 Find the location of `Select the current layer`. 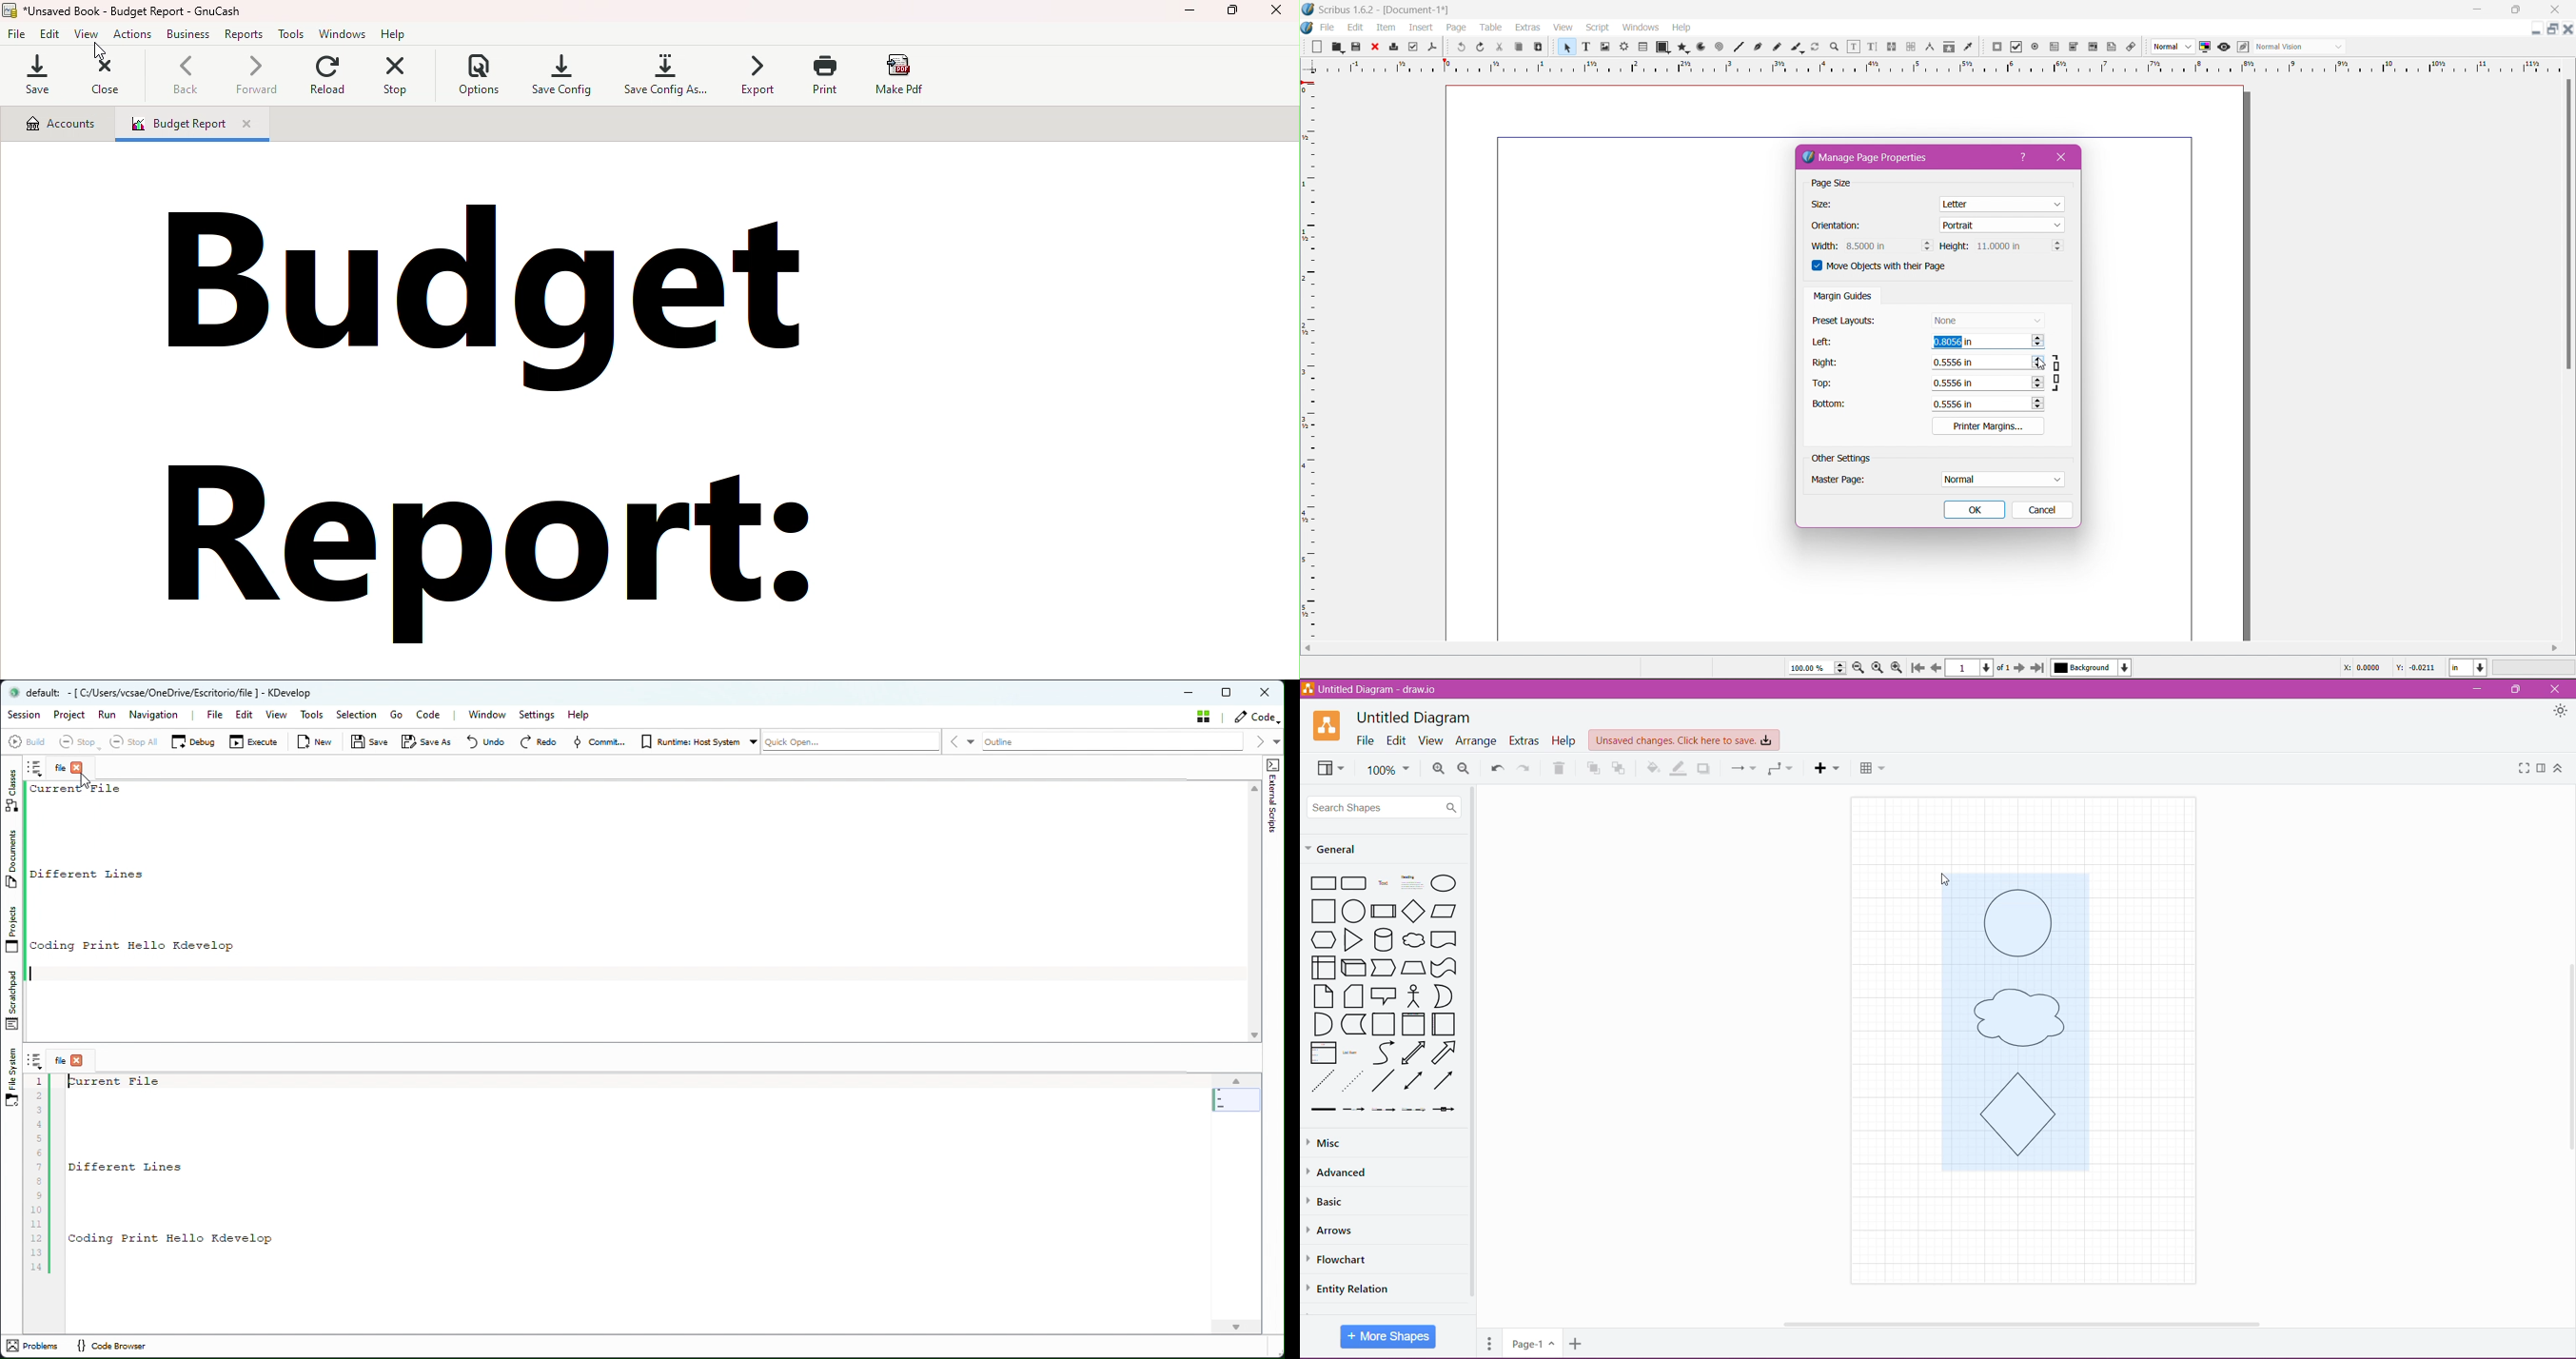

Select the current layer is located at coordinates (2089, 668).